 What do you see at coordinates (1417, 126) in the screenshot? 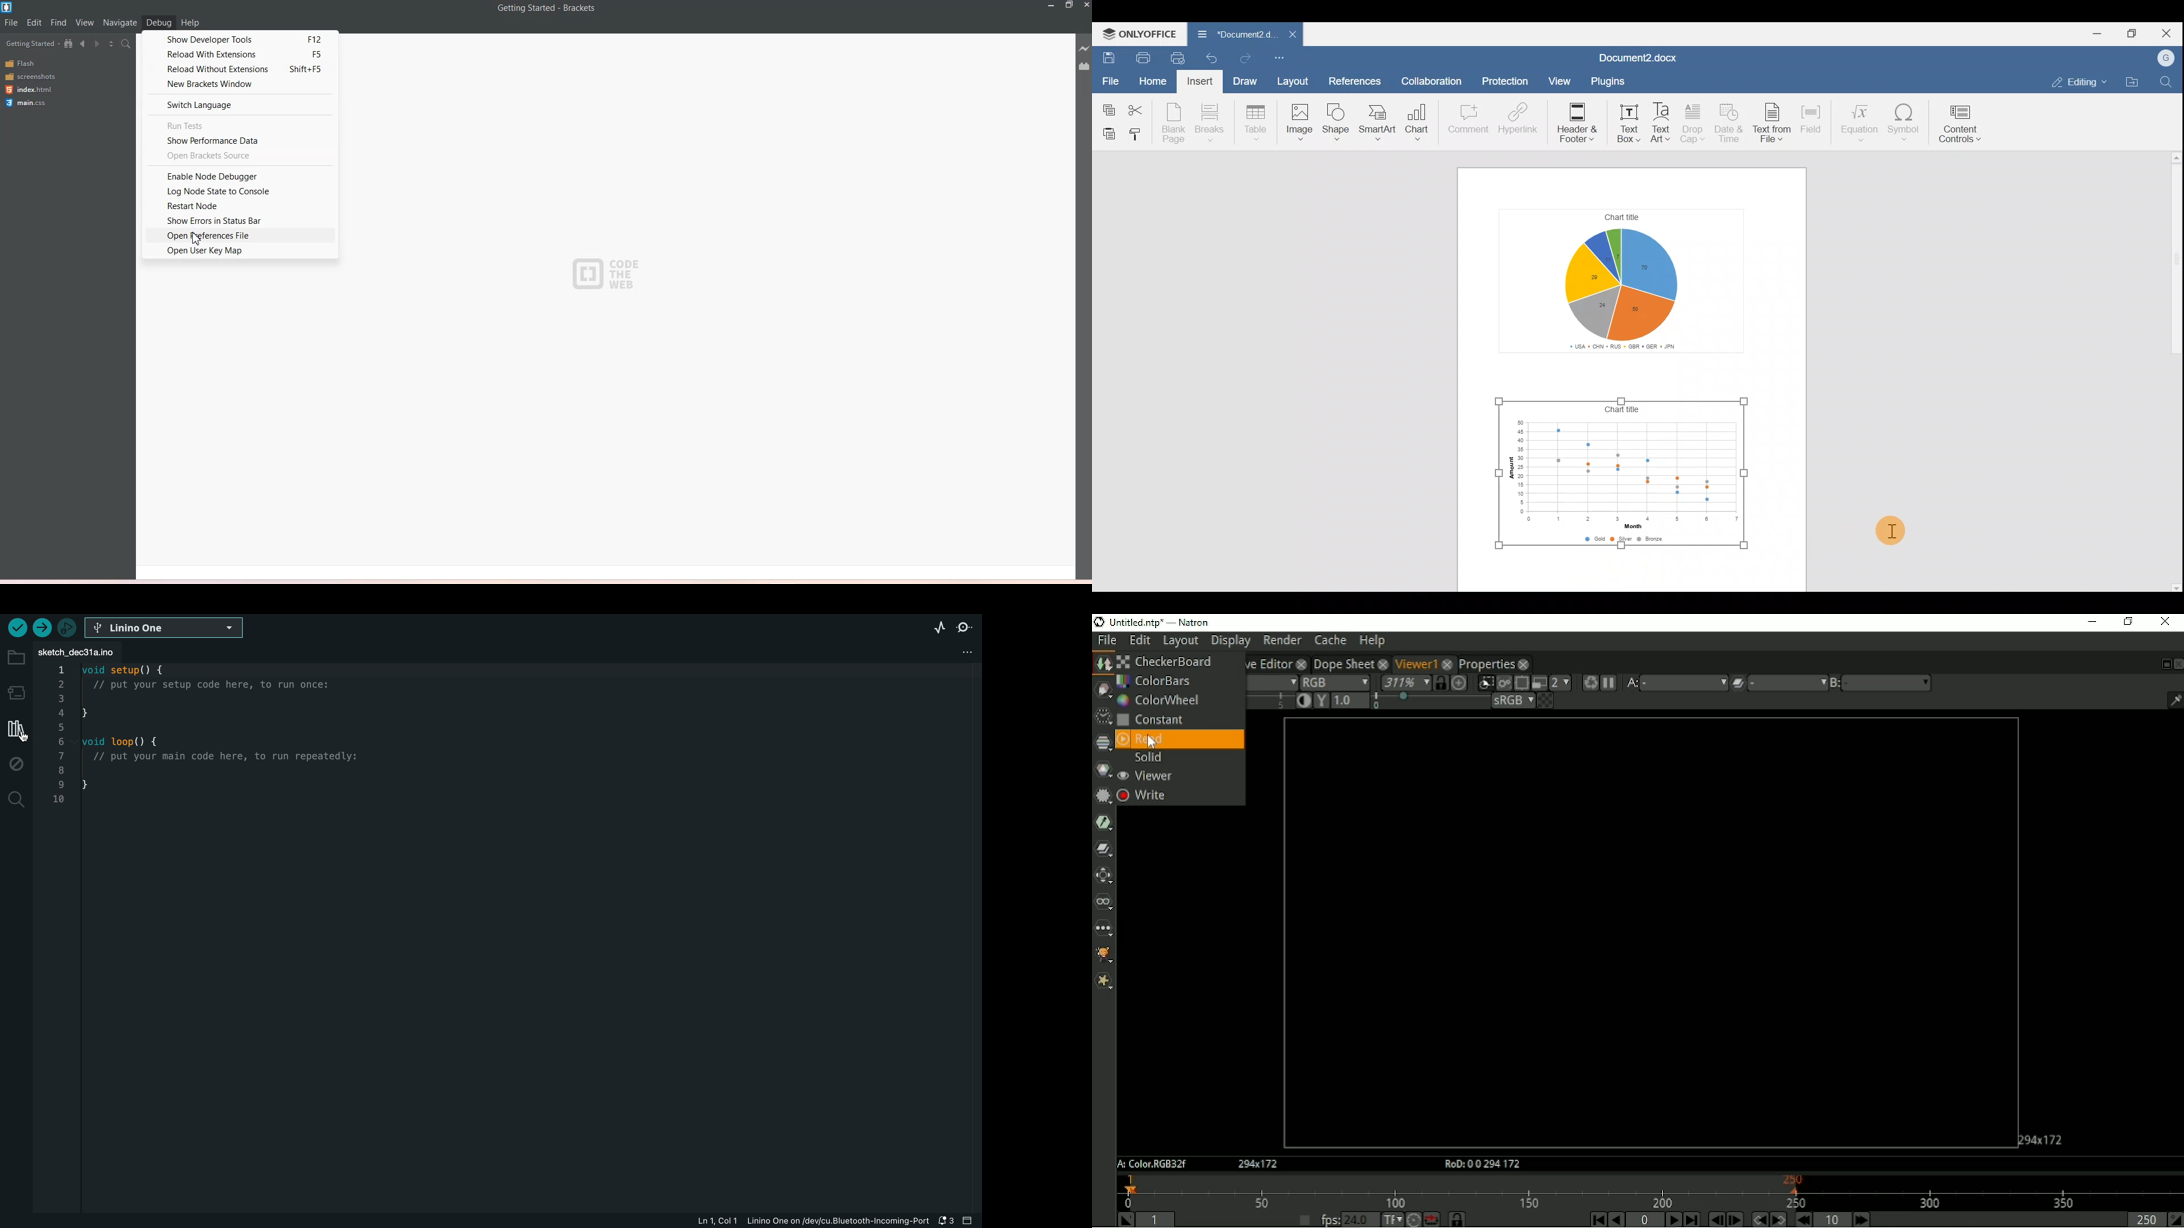
I see `Cursor on Chart` at bounding box center [1417, 126].